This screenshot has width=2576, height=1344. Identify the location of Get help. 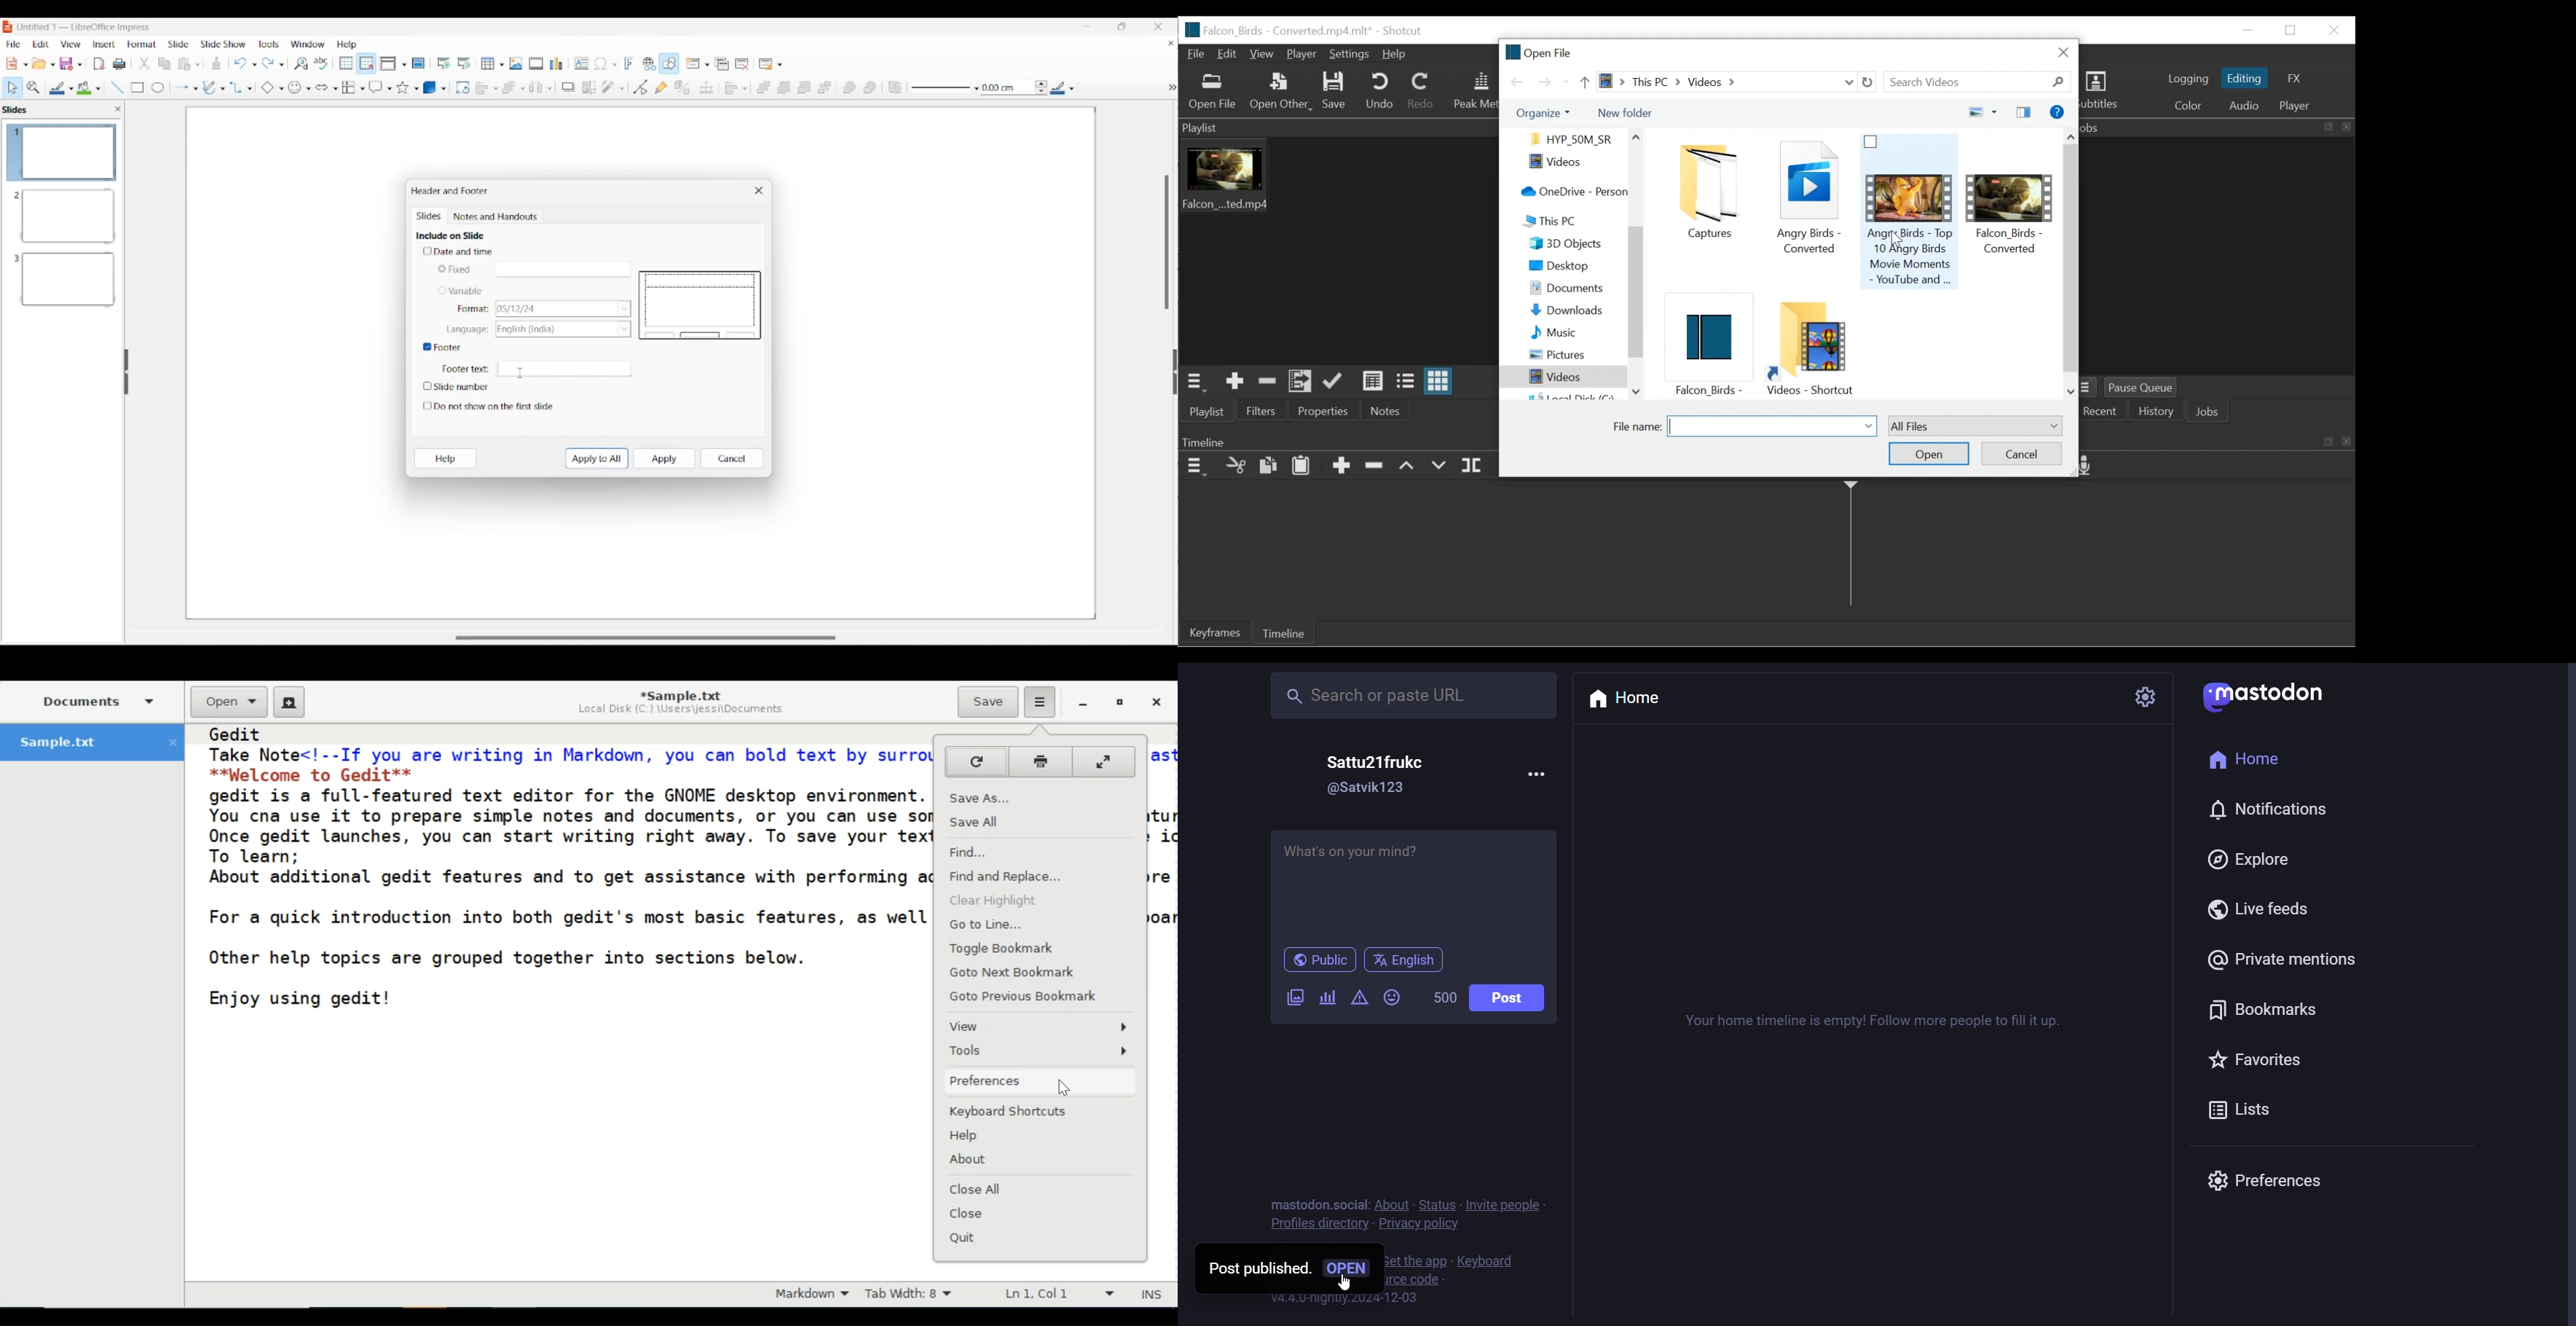
(2056, 112).